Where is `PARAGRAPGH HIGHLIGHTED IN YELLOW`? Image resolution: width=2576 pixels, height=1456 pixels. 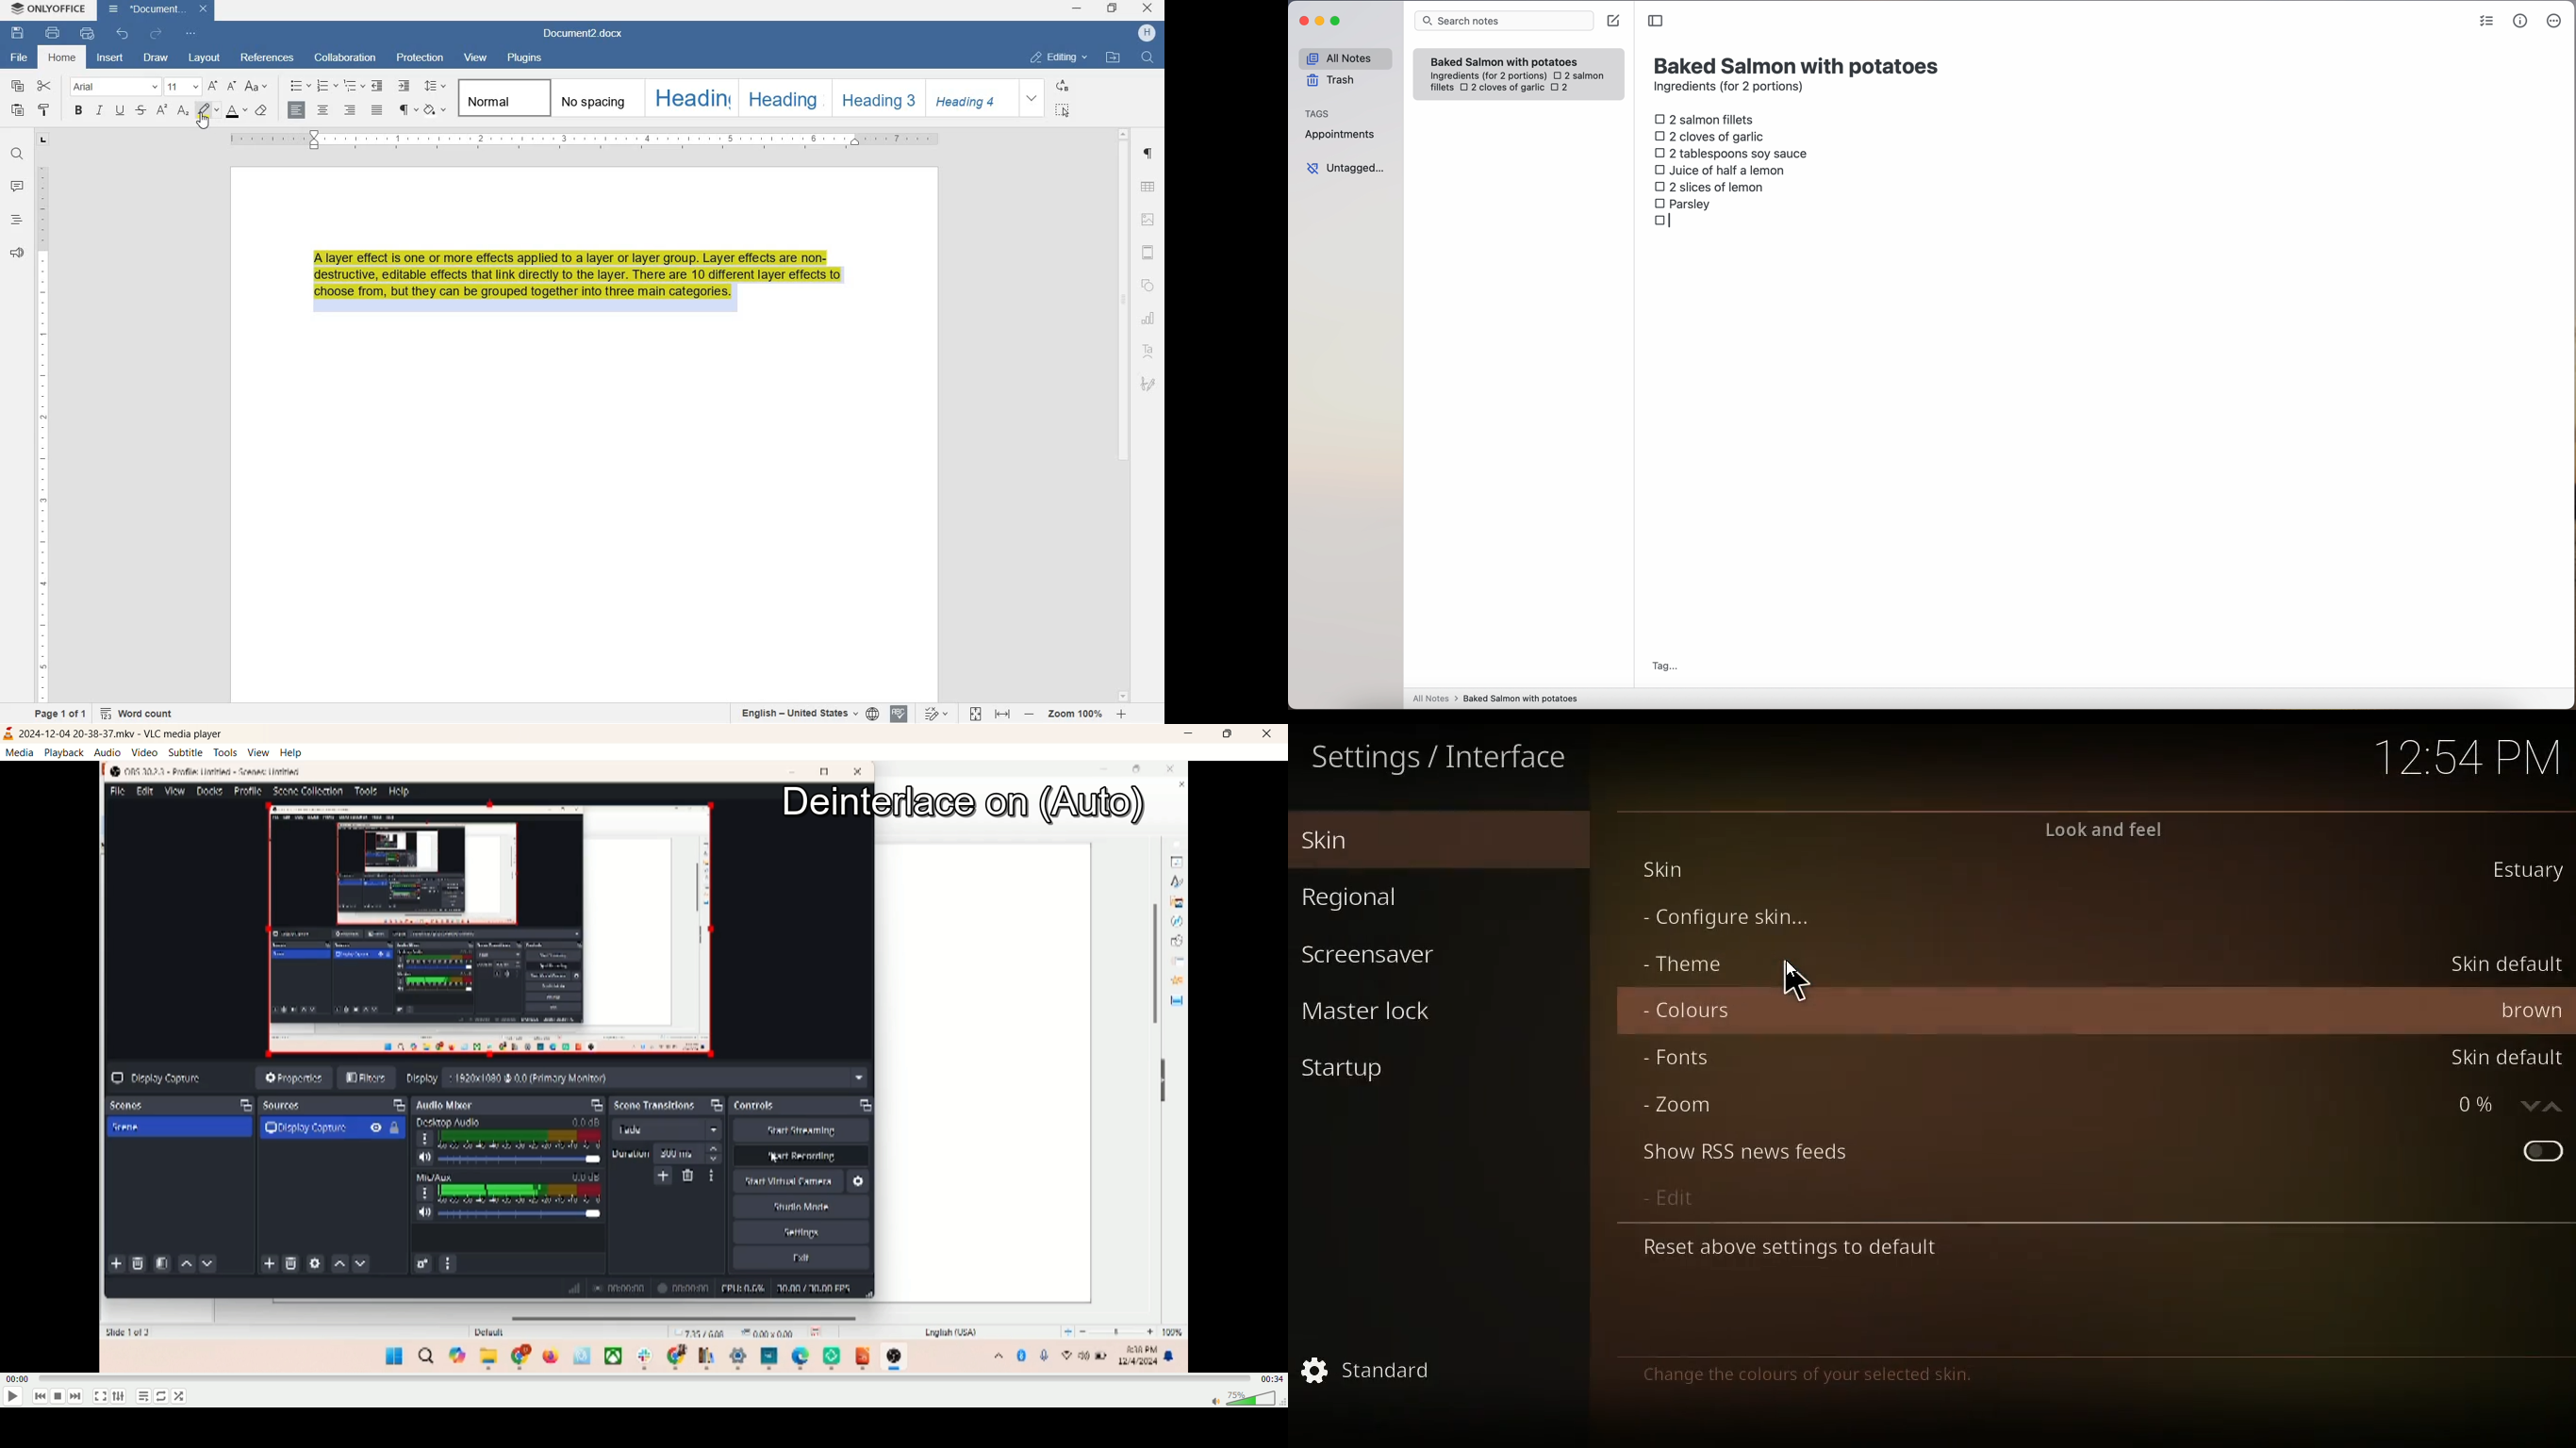 PARAGRAPGH HIGHLIGHTED IN YELLOW is located at coordinates (586, 283).